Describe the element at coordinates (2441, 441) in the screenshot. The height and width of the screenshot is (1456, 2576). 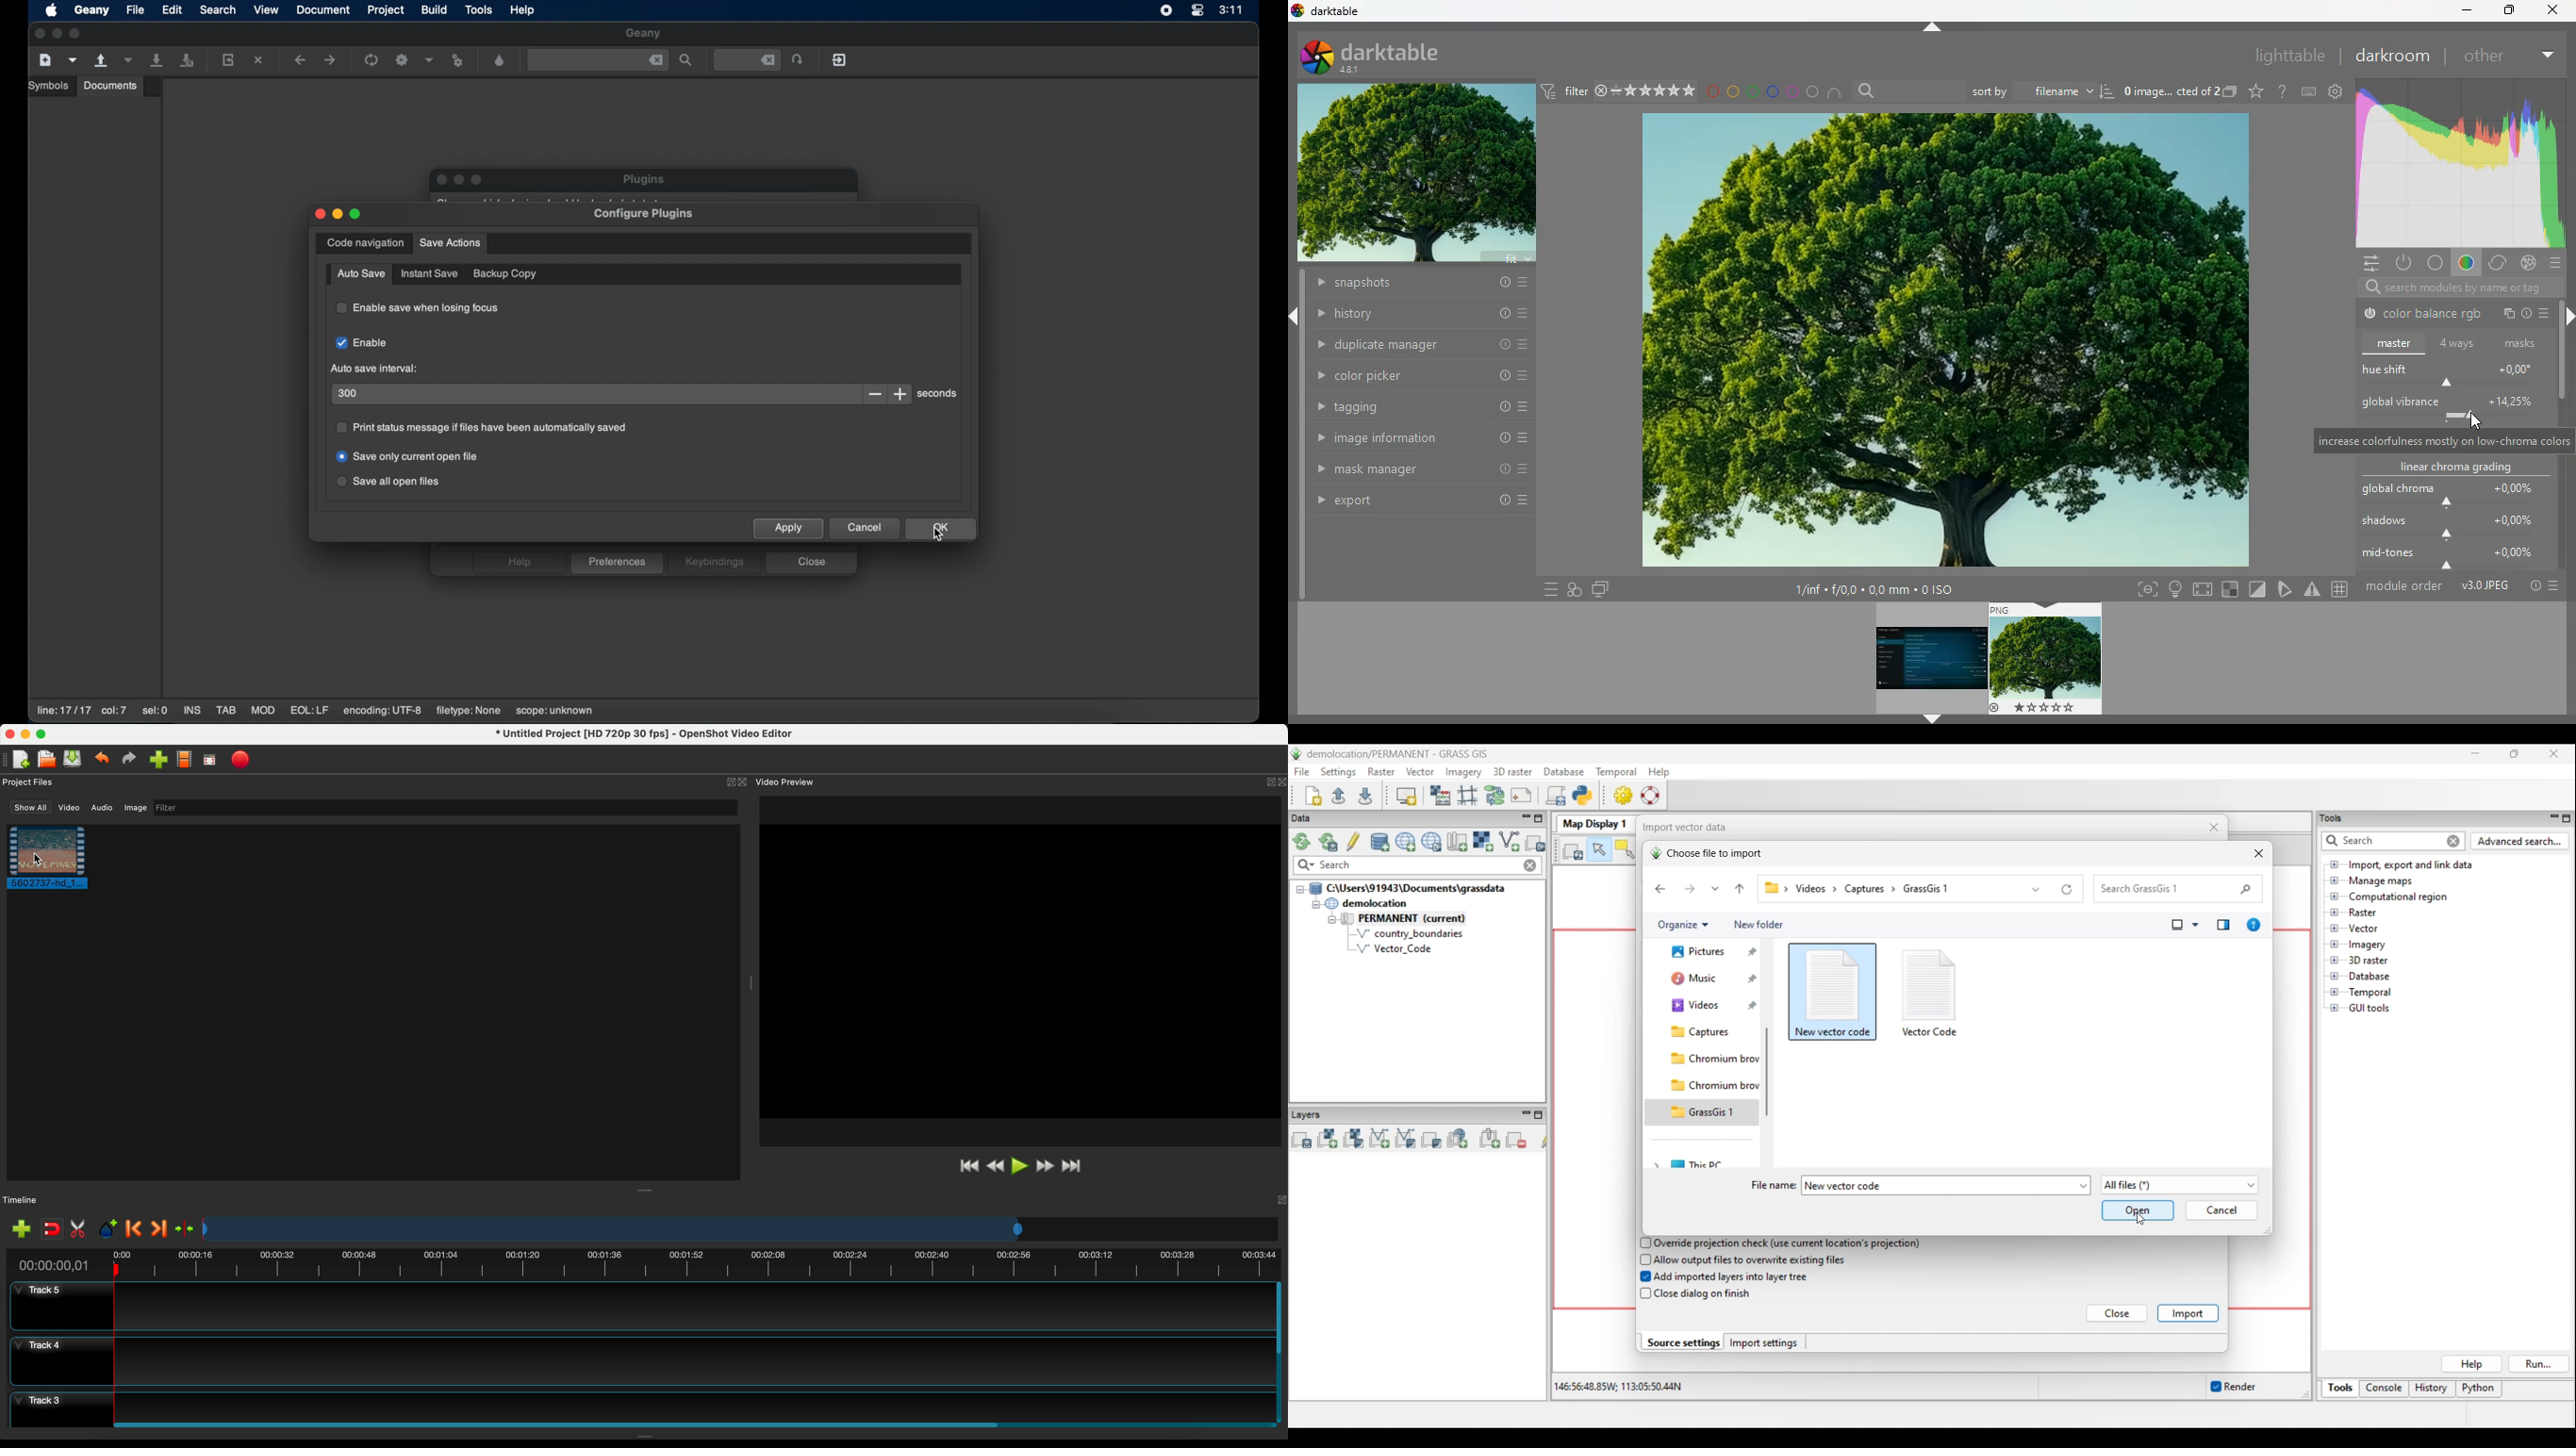
I see `message` at that location.